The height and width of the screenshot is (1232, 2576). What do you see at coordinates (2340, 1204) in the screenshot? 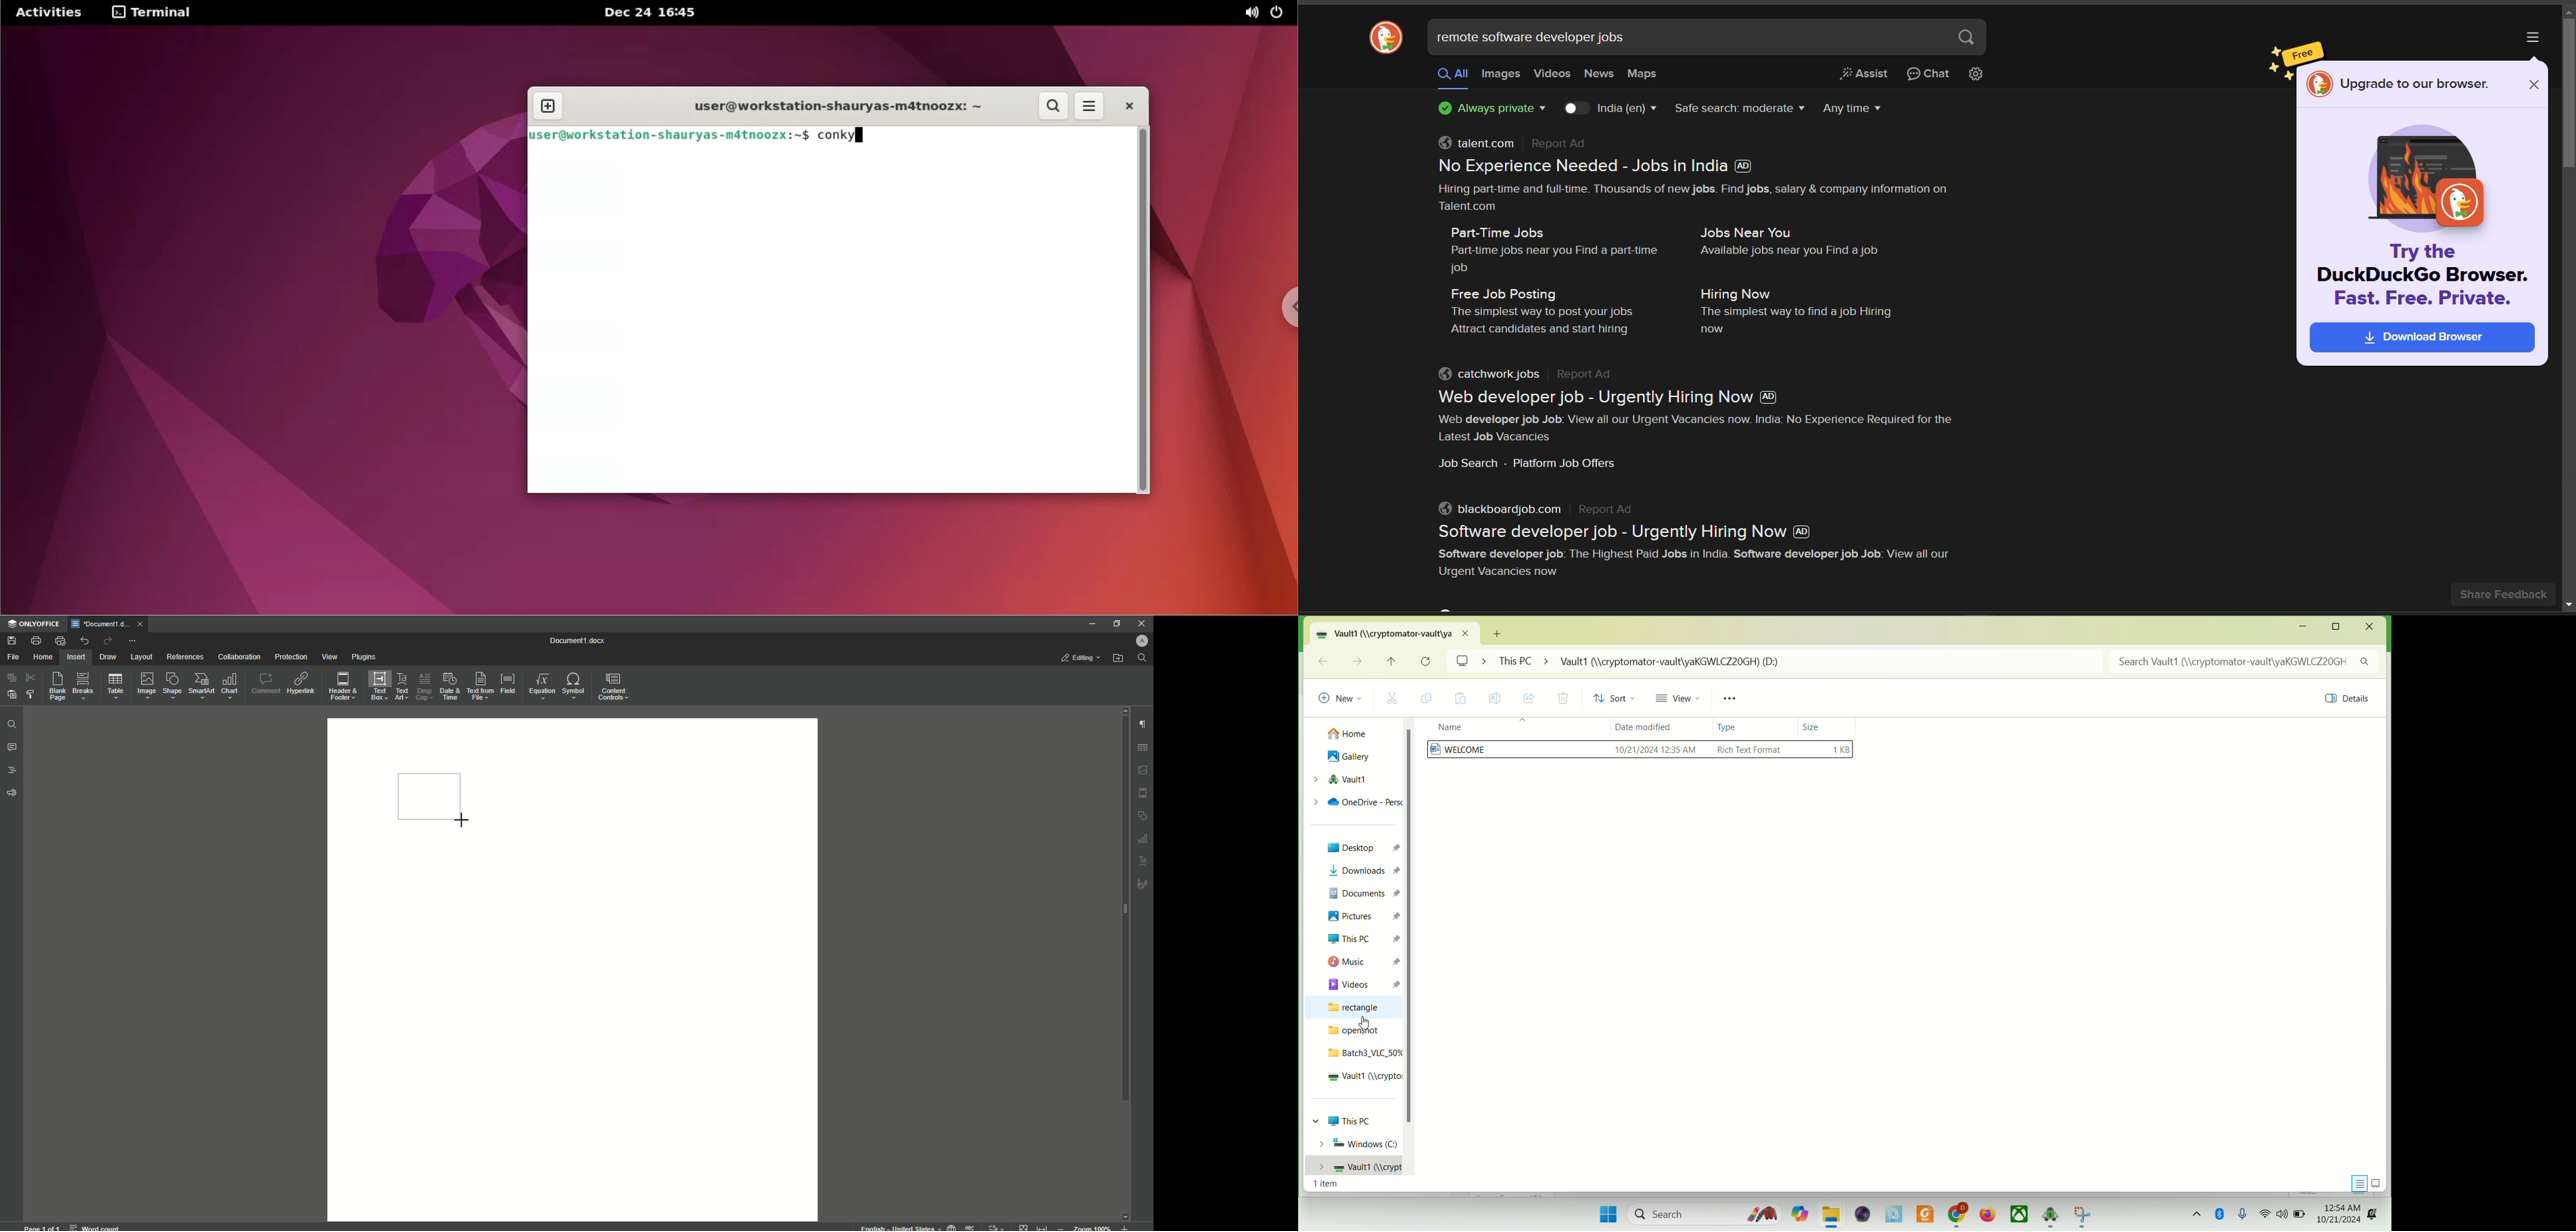
I see `12:54AM` at bounding box center [2340, 1204].